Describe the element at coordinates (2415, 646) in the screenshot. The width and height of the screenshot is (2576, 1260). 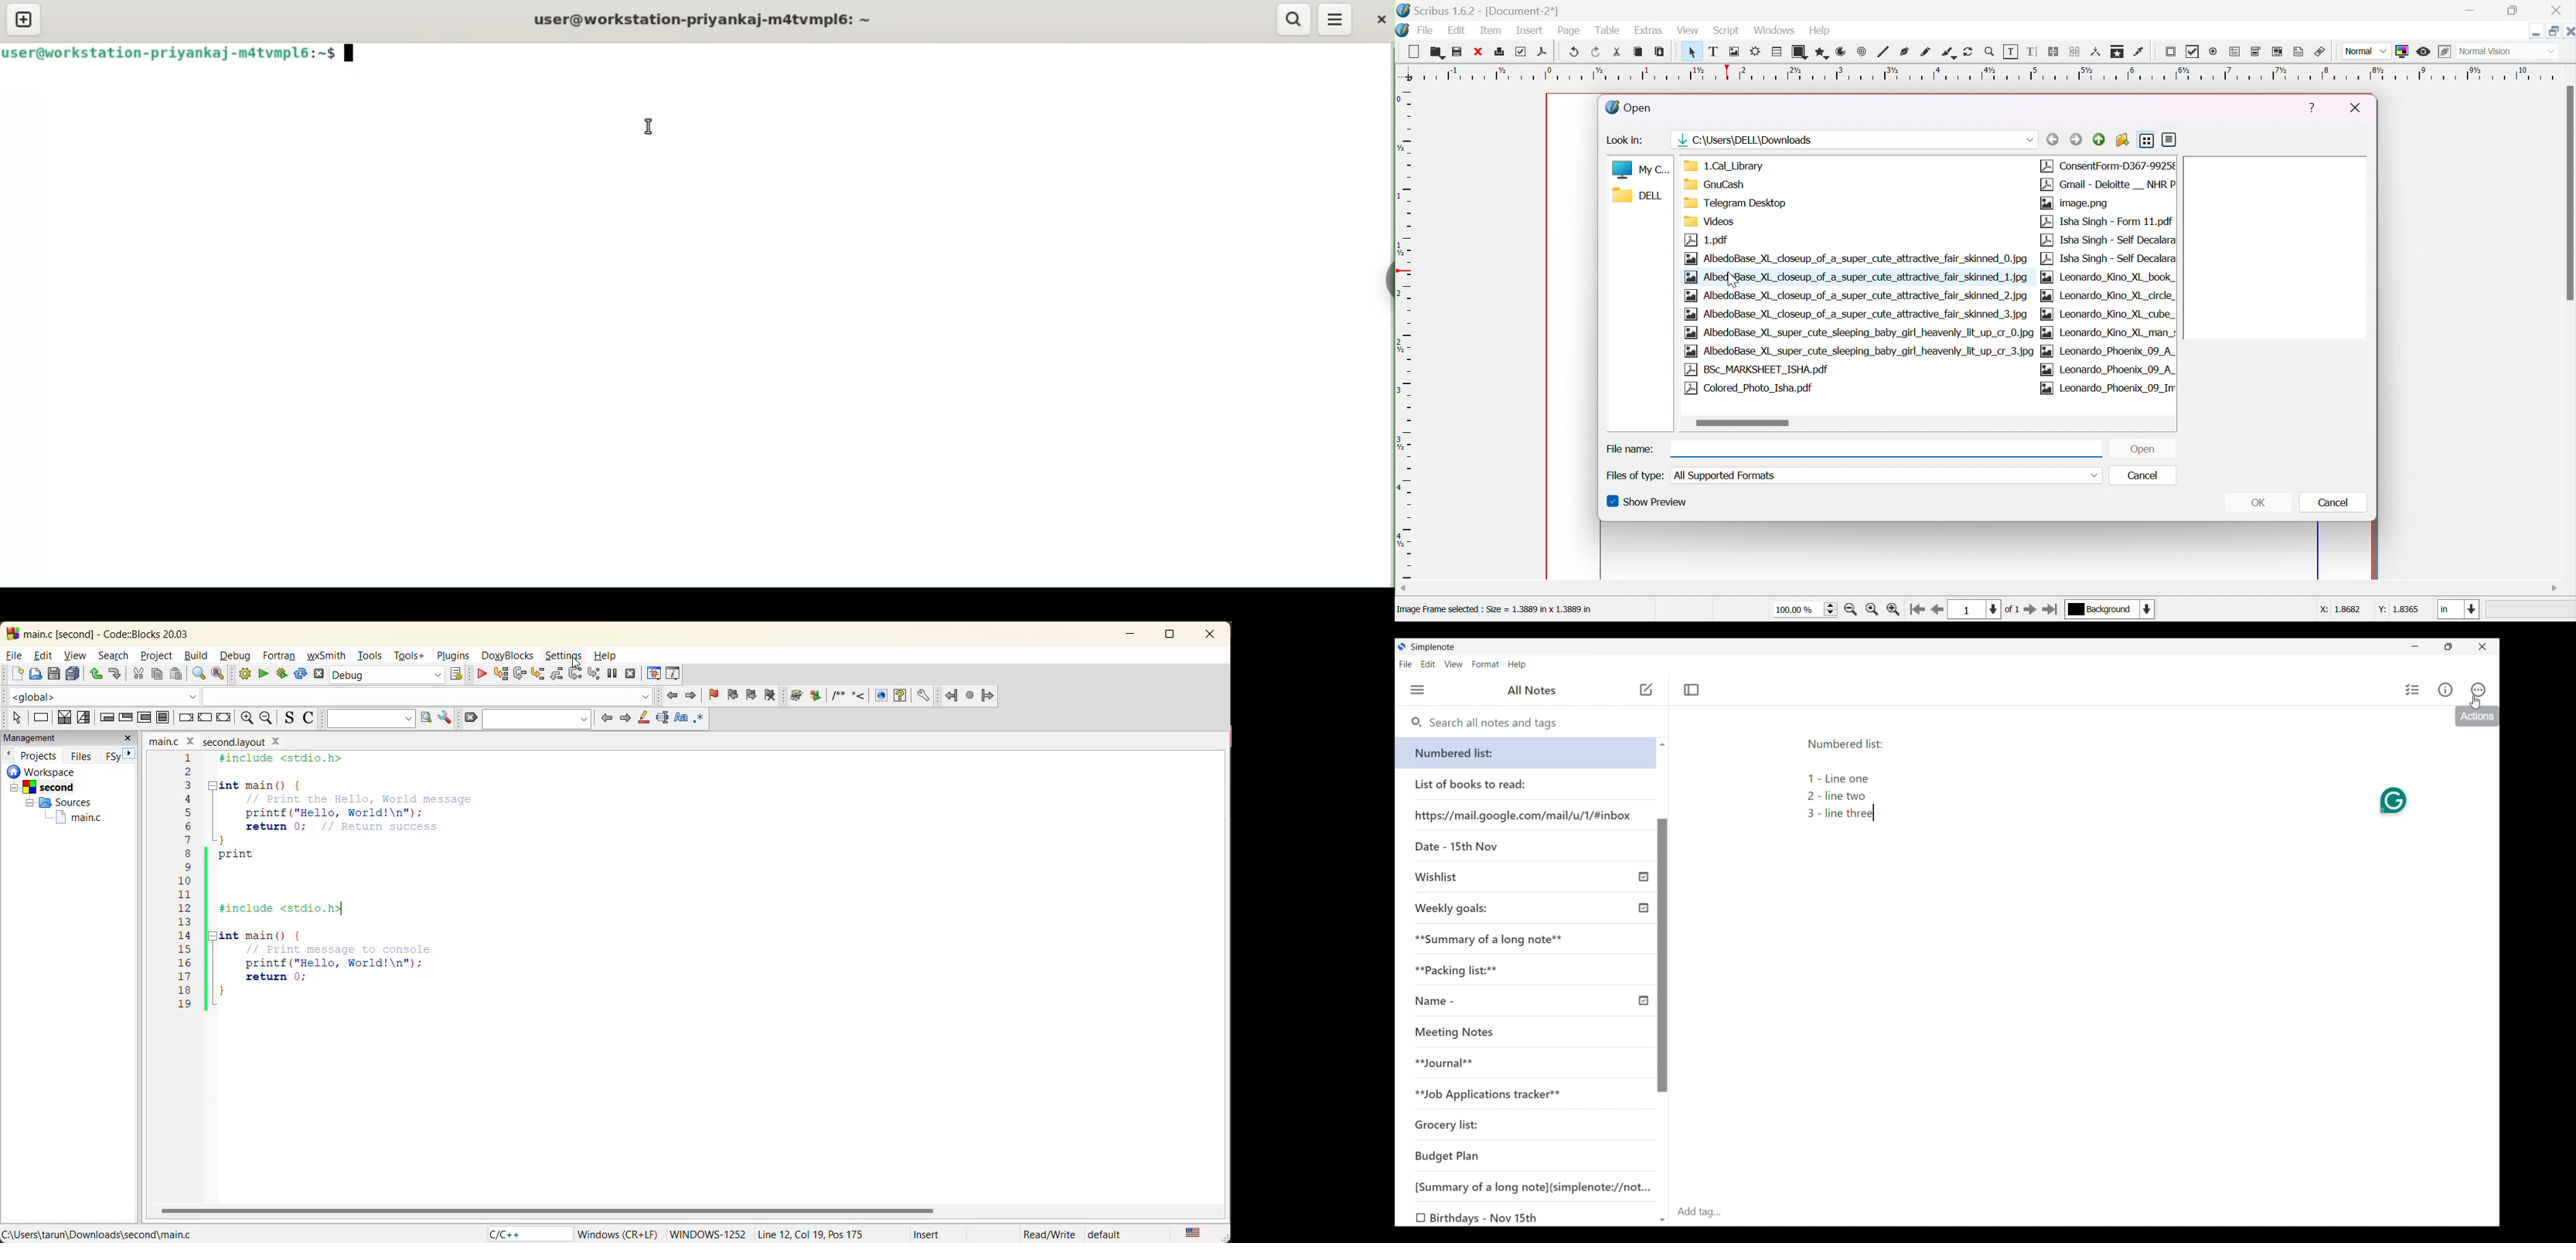
I see `Minimize` at that location.